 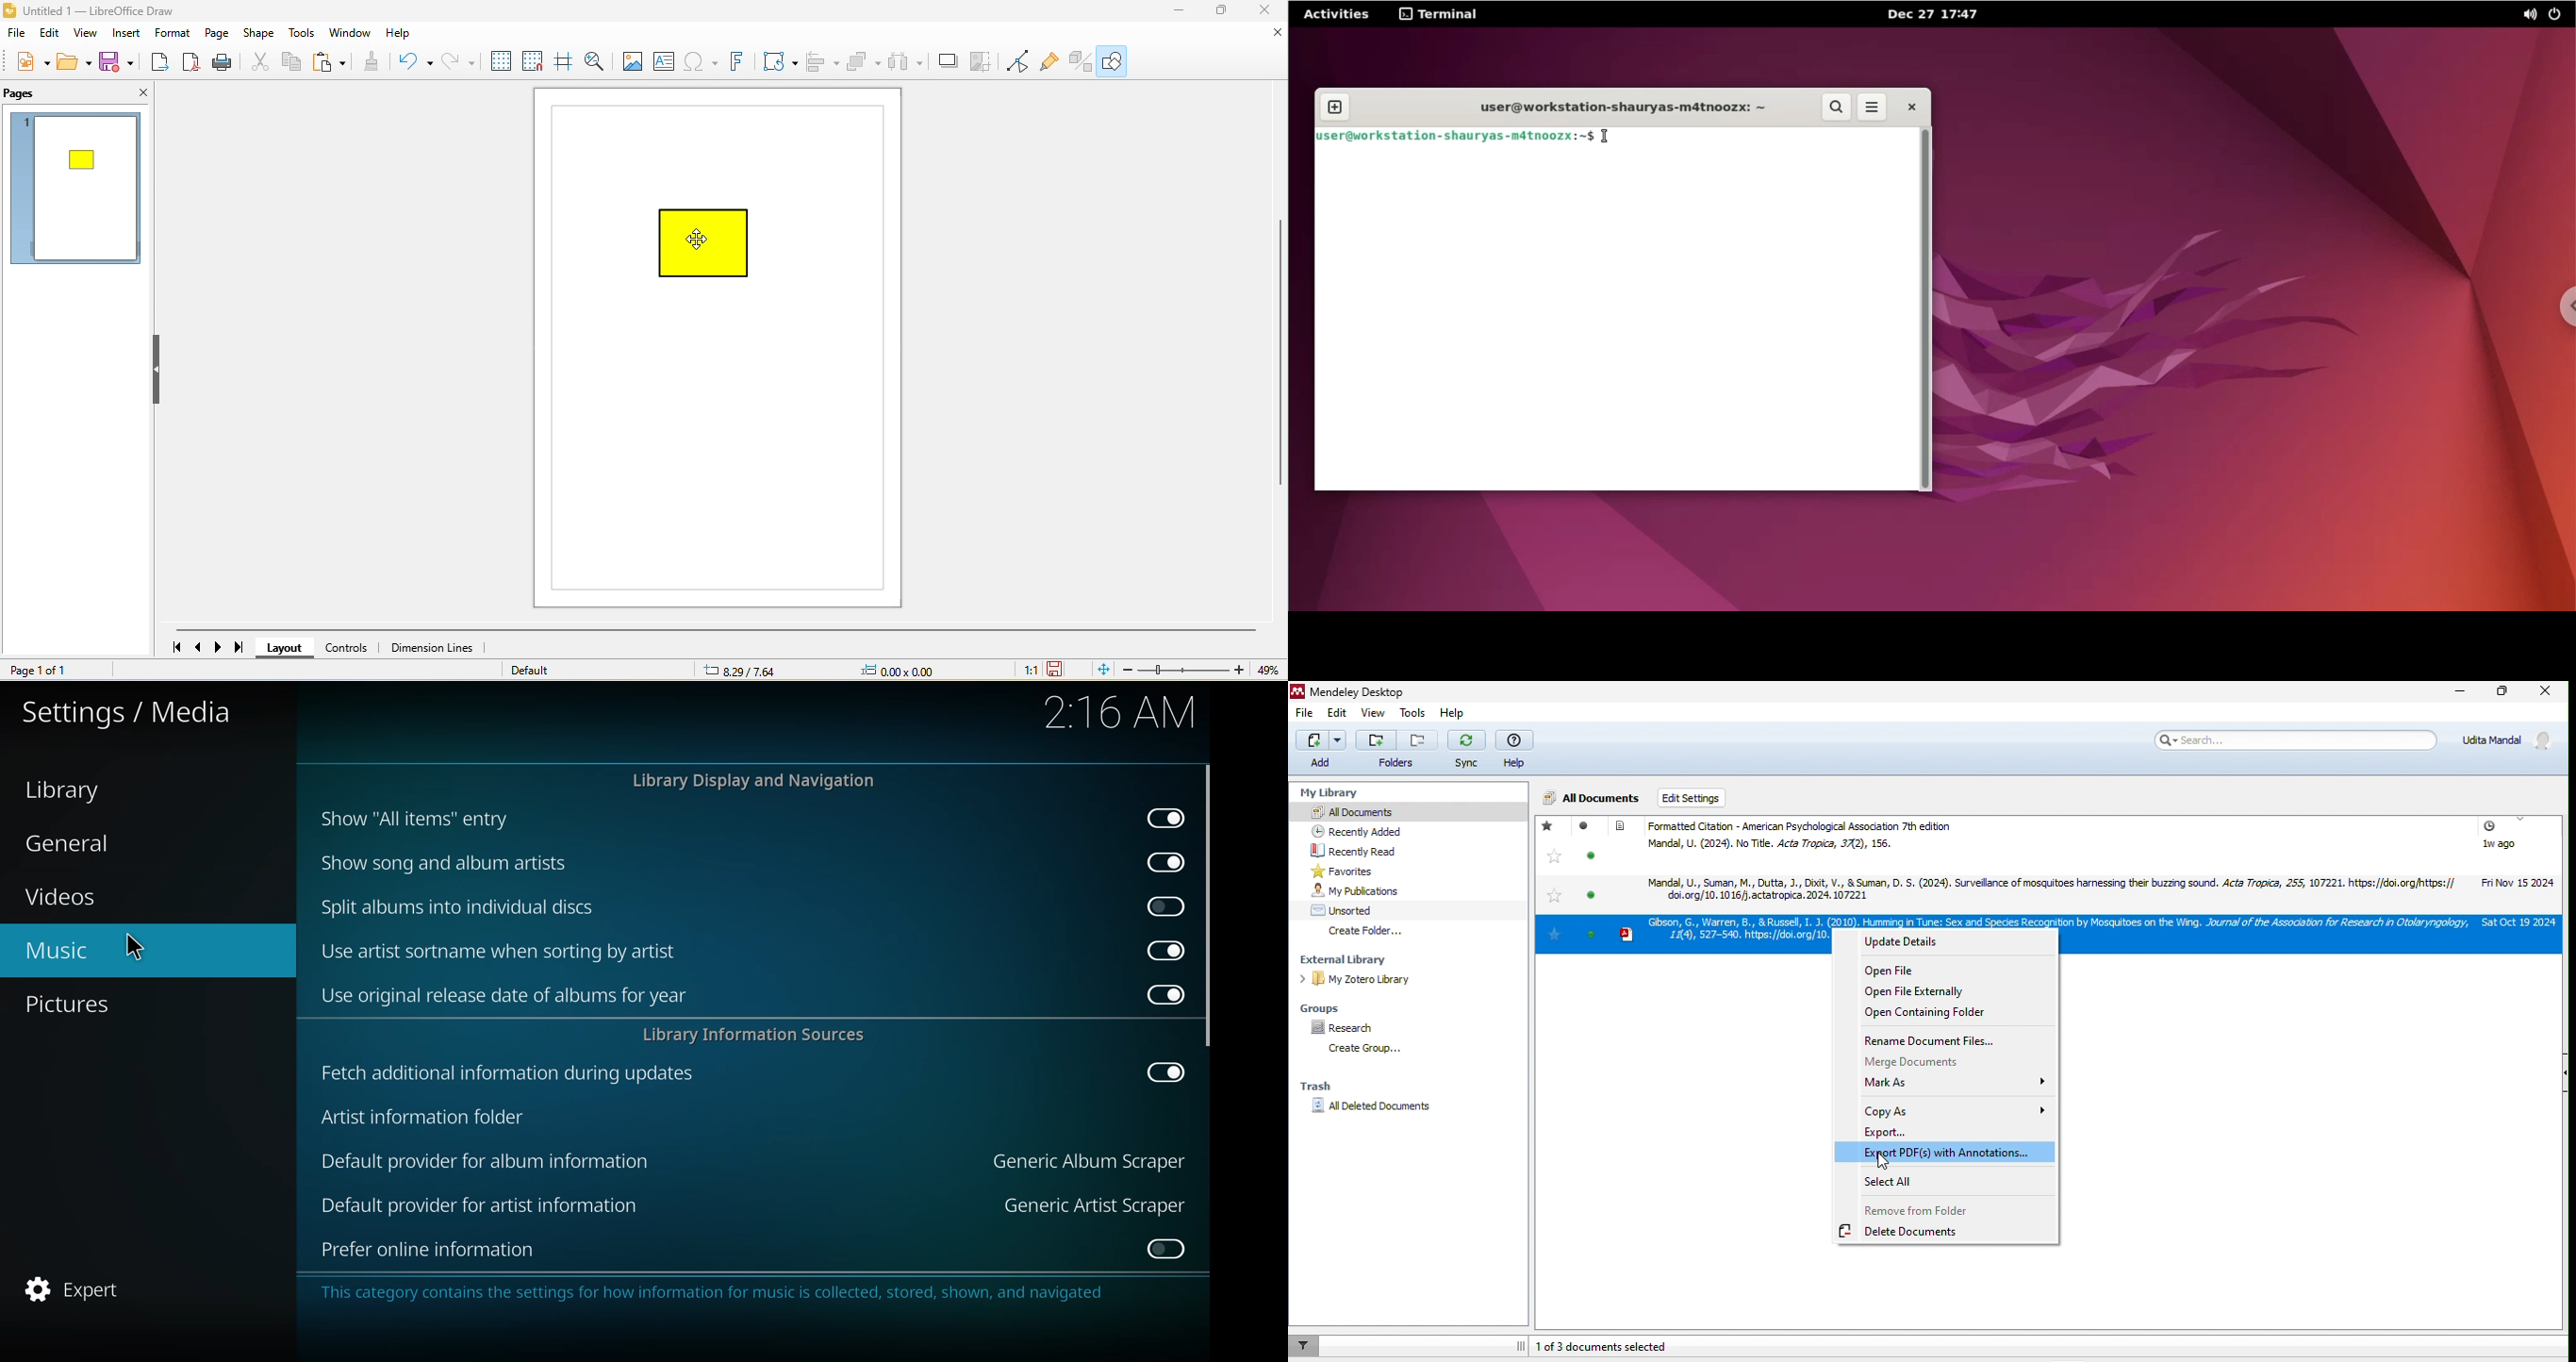 What do you see at coordinates (26, 63) in the screenshot?
I see `new` at bounding box center [26, 63].